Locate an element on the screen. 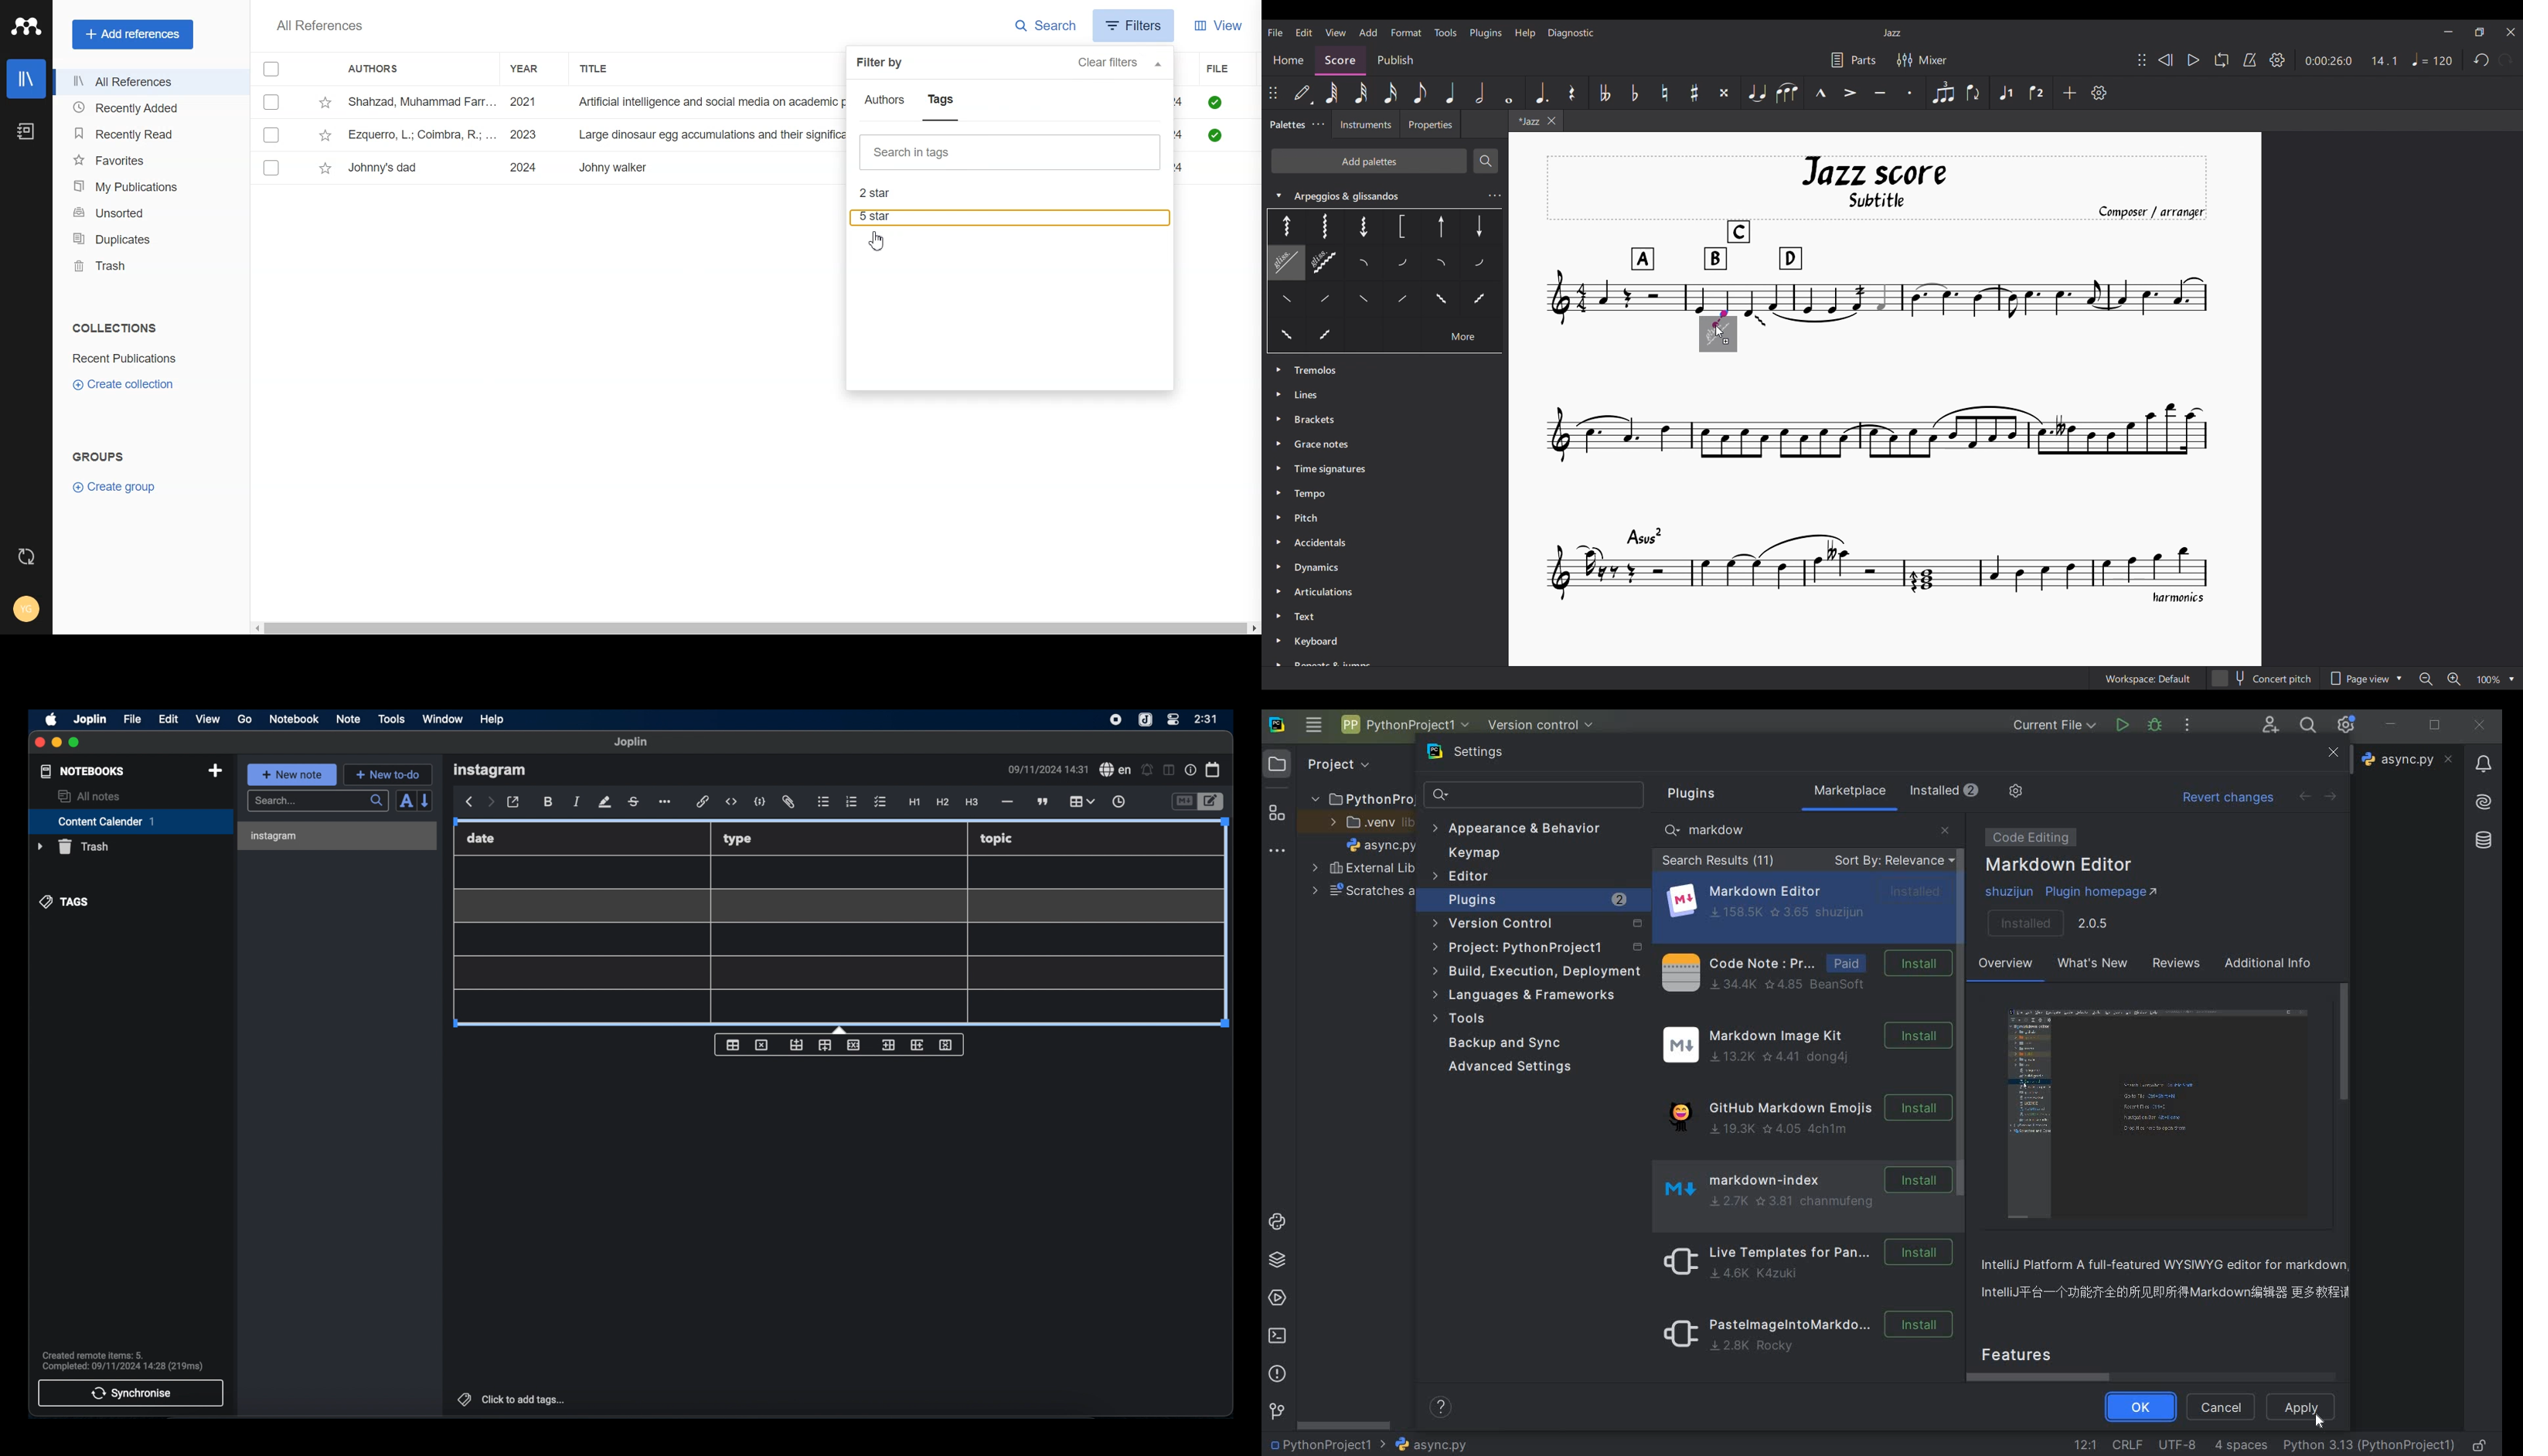 The image size is (2548, 1456). Palate 7 is located at coordinates (1281, 265).